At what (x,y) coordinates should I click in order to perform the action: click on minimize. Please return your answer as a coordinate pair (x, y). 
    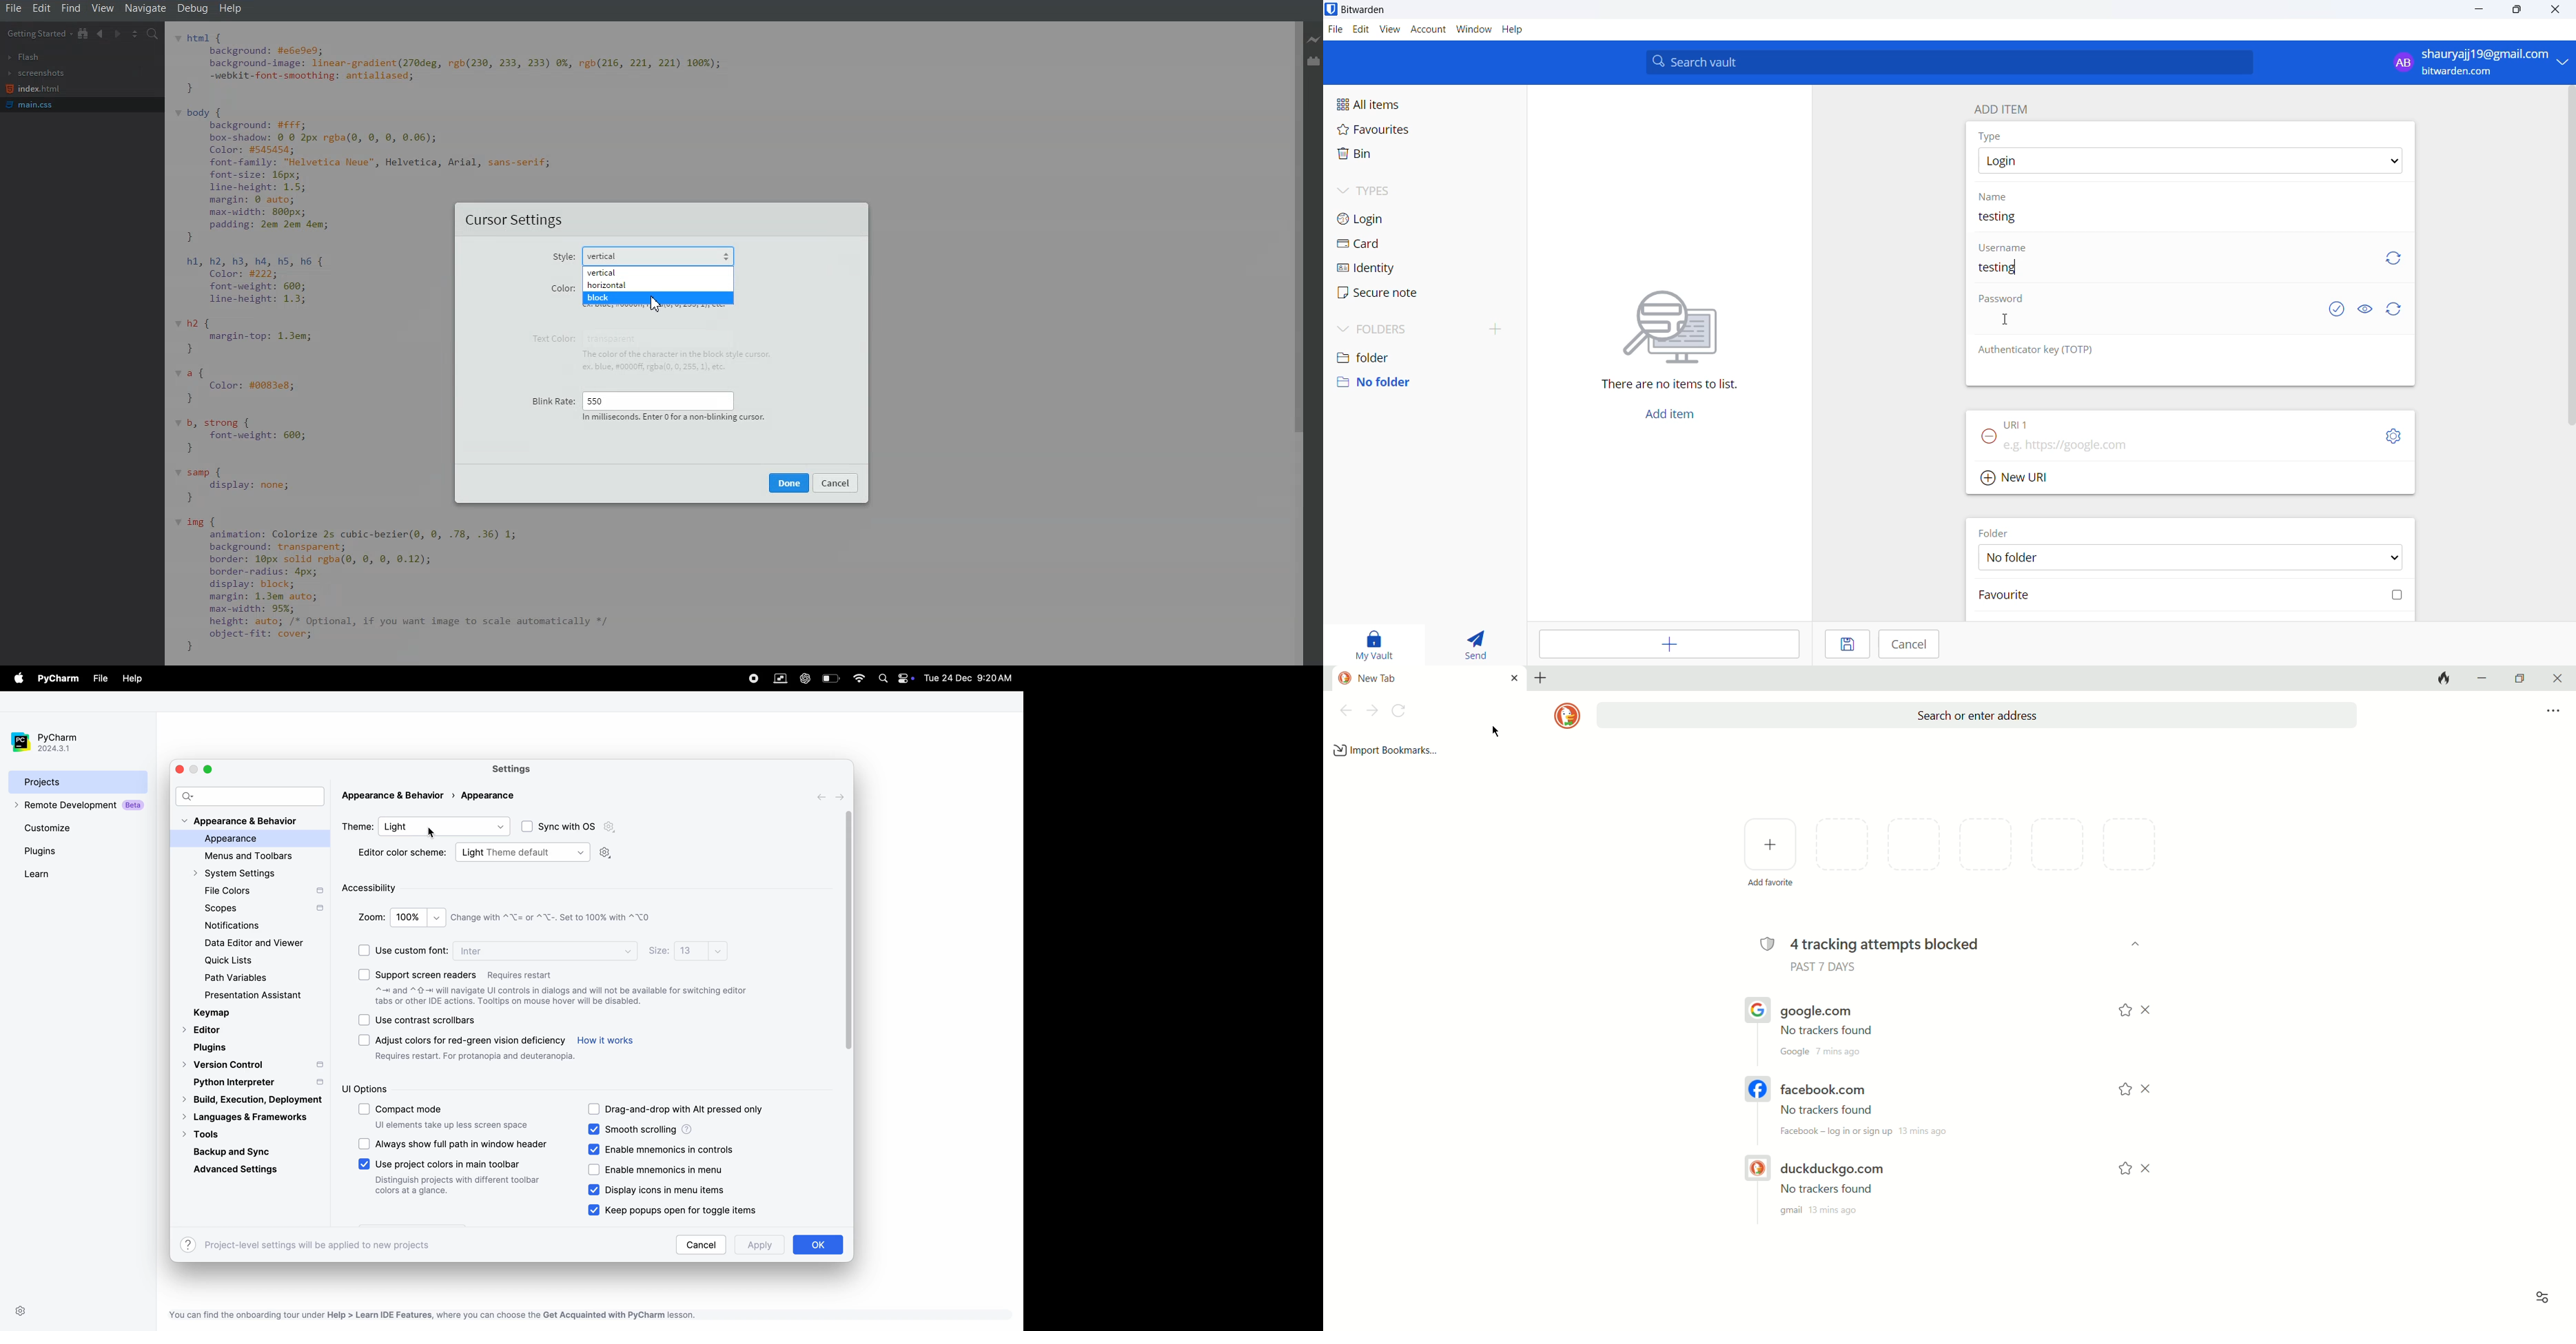
    Looking at the image, I should click on (2480, 10).